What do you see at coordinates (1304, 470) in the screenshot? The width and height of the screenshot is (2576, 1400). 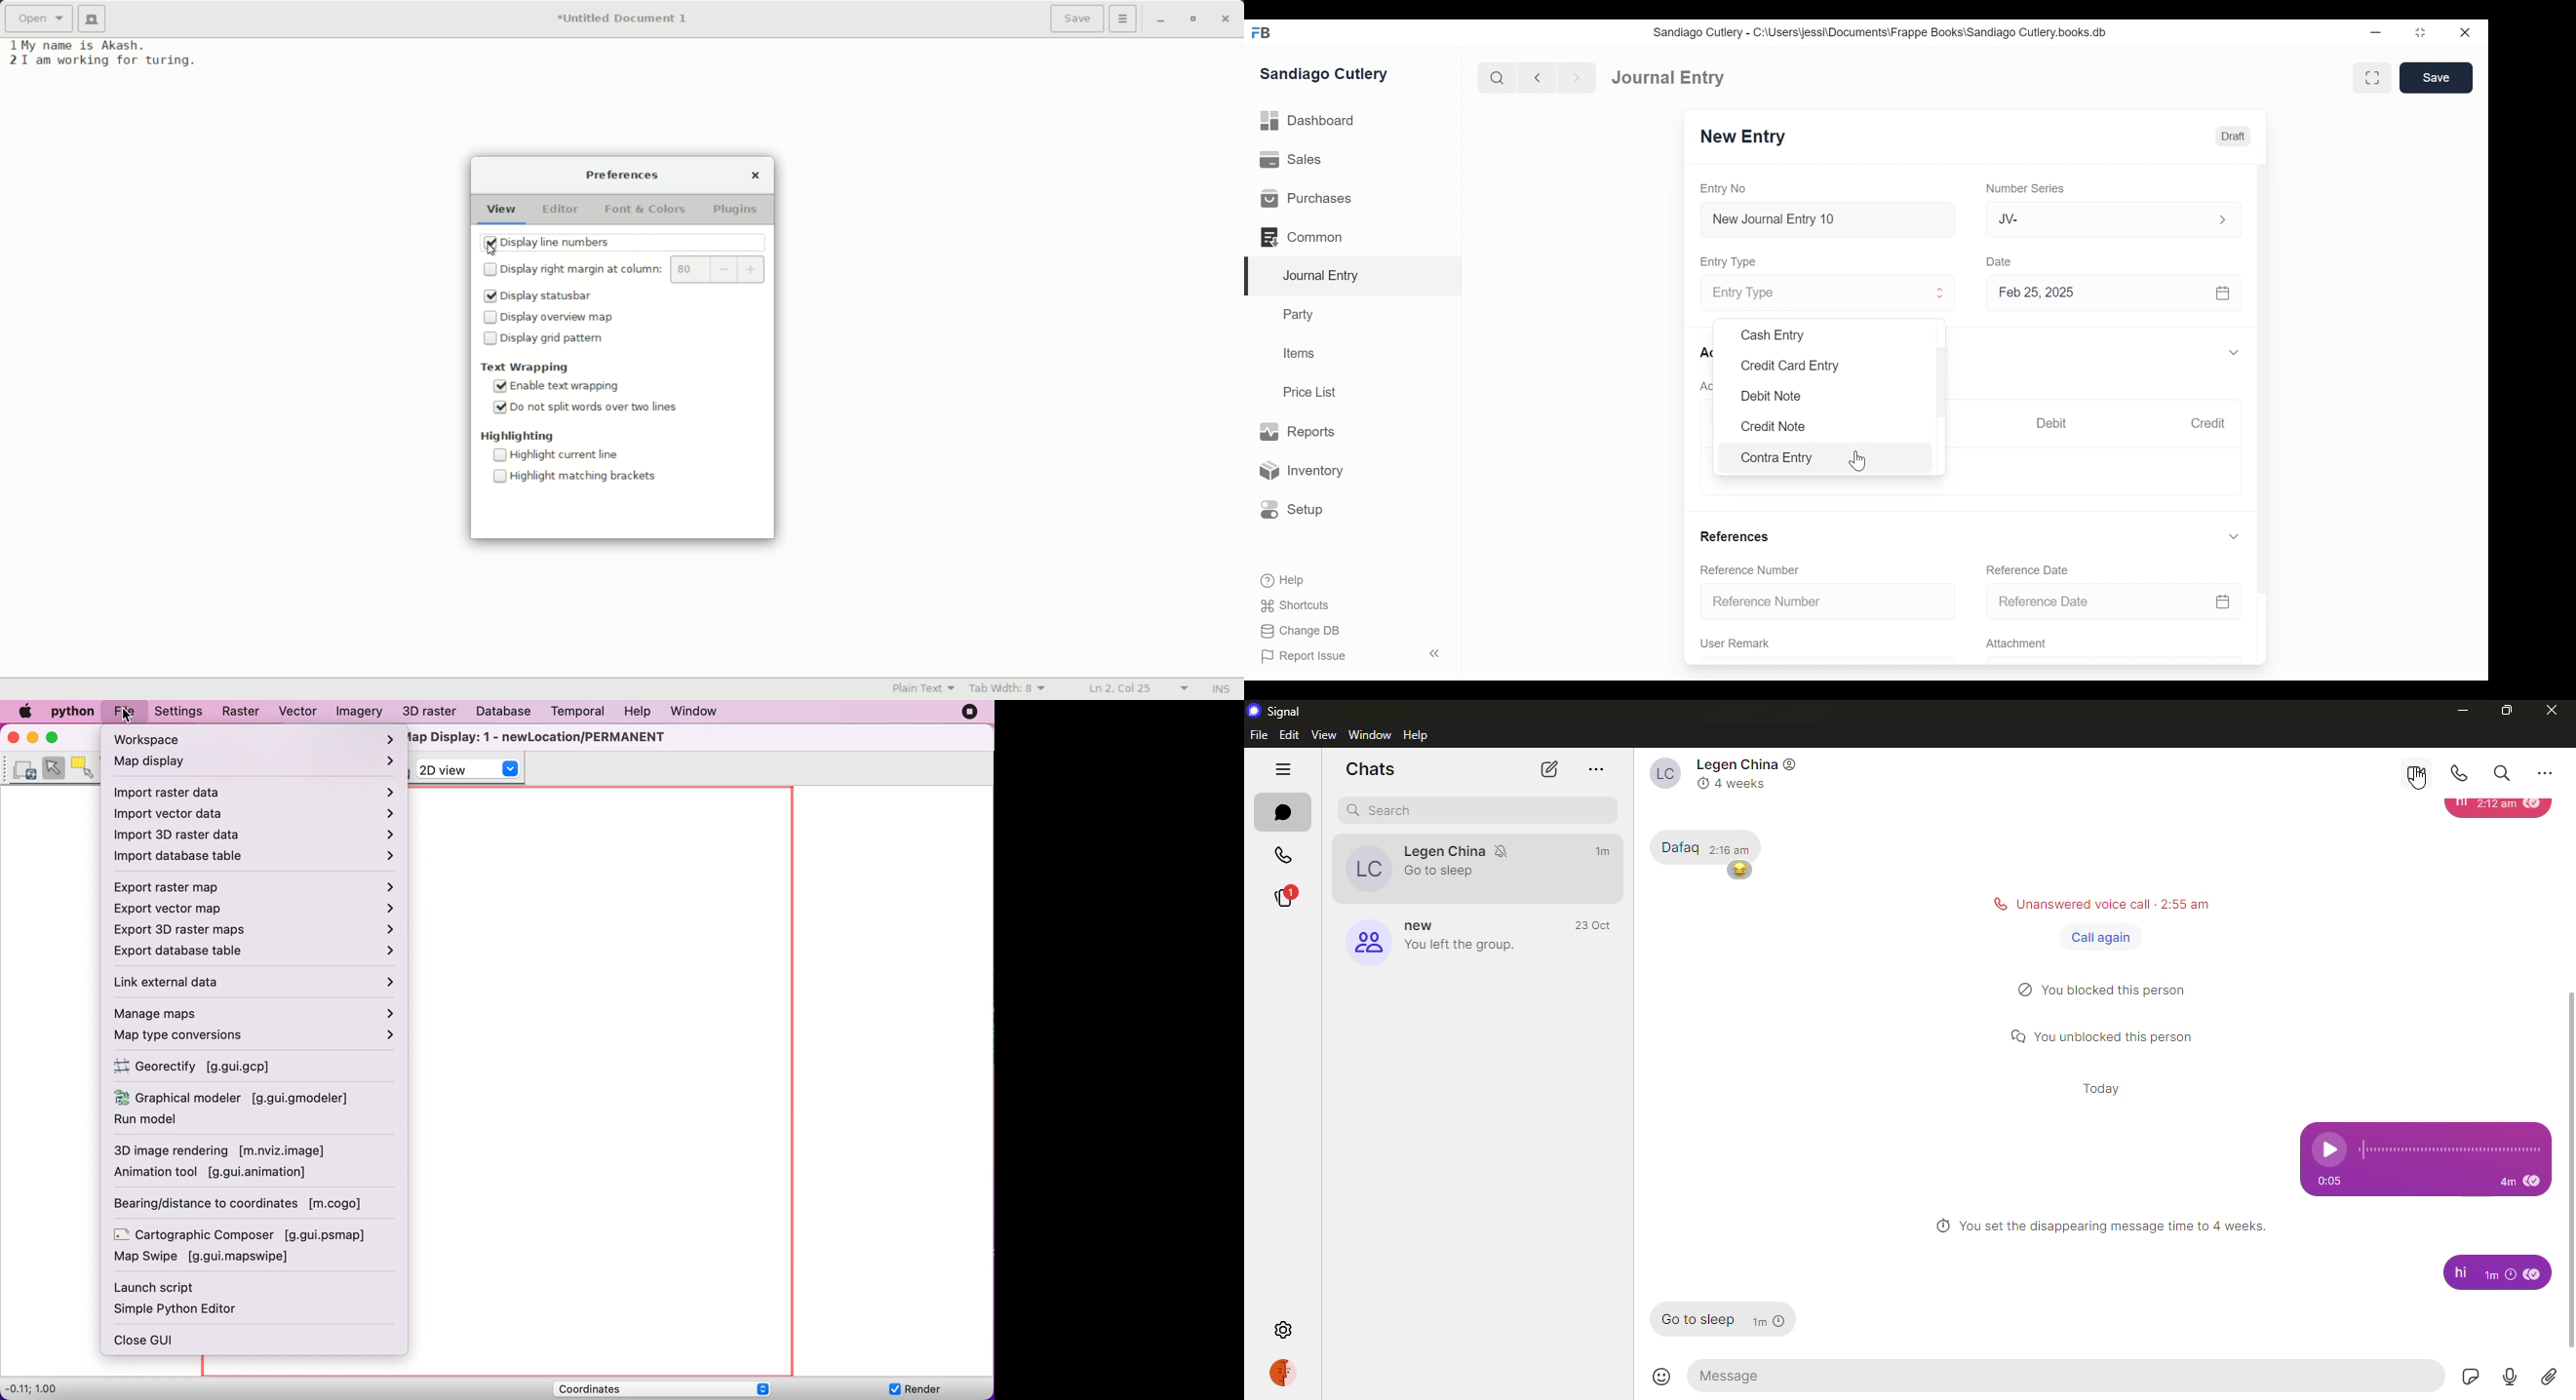 I see `Inventory` at bounding box center [1304, 470].